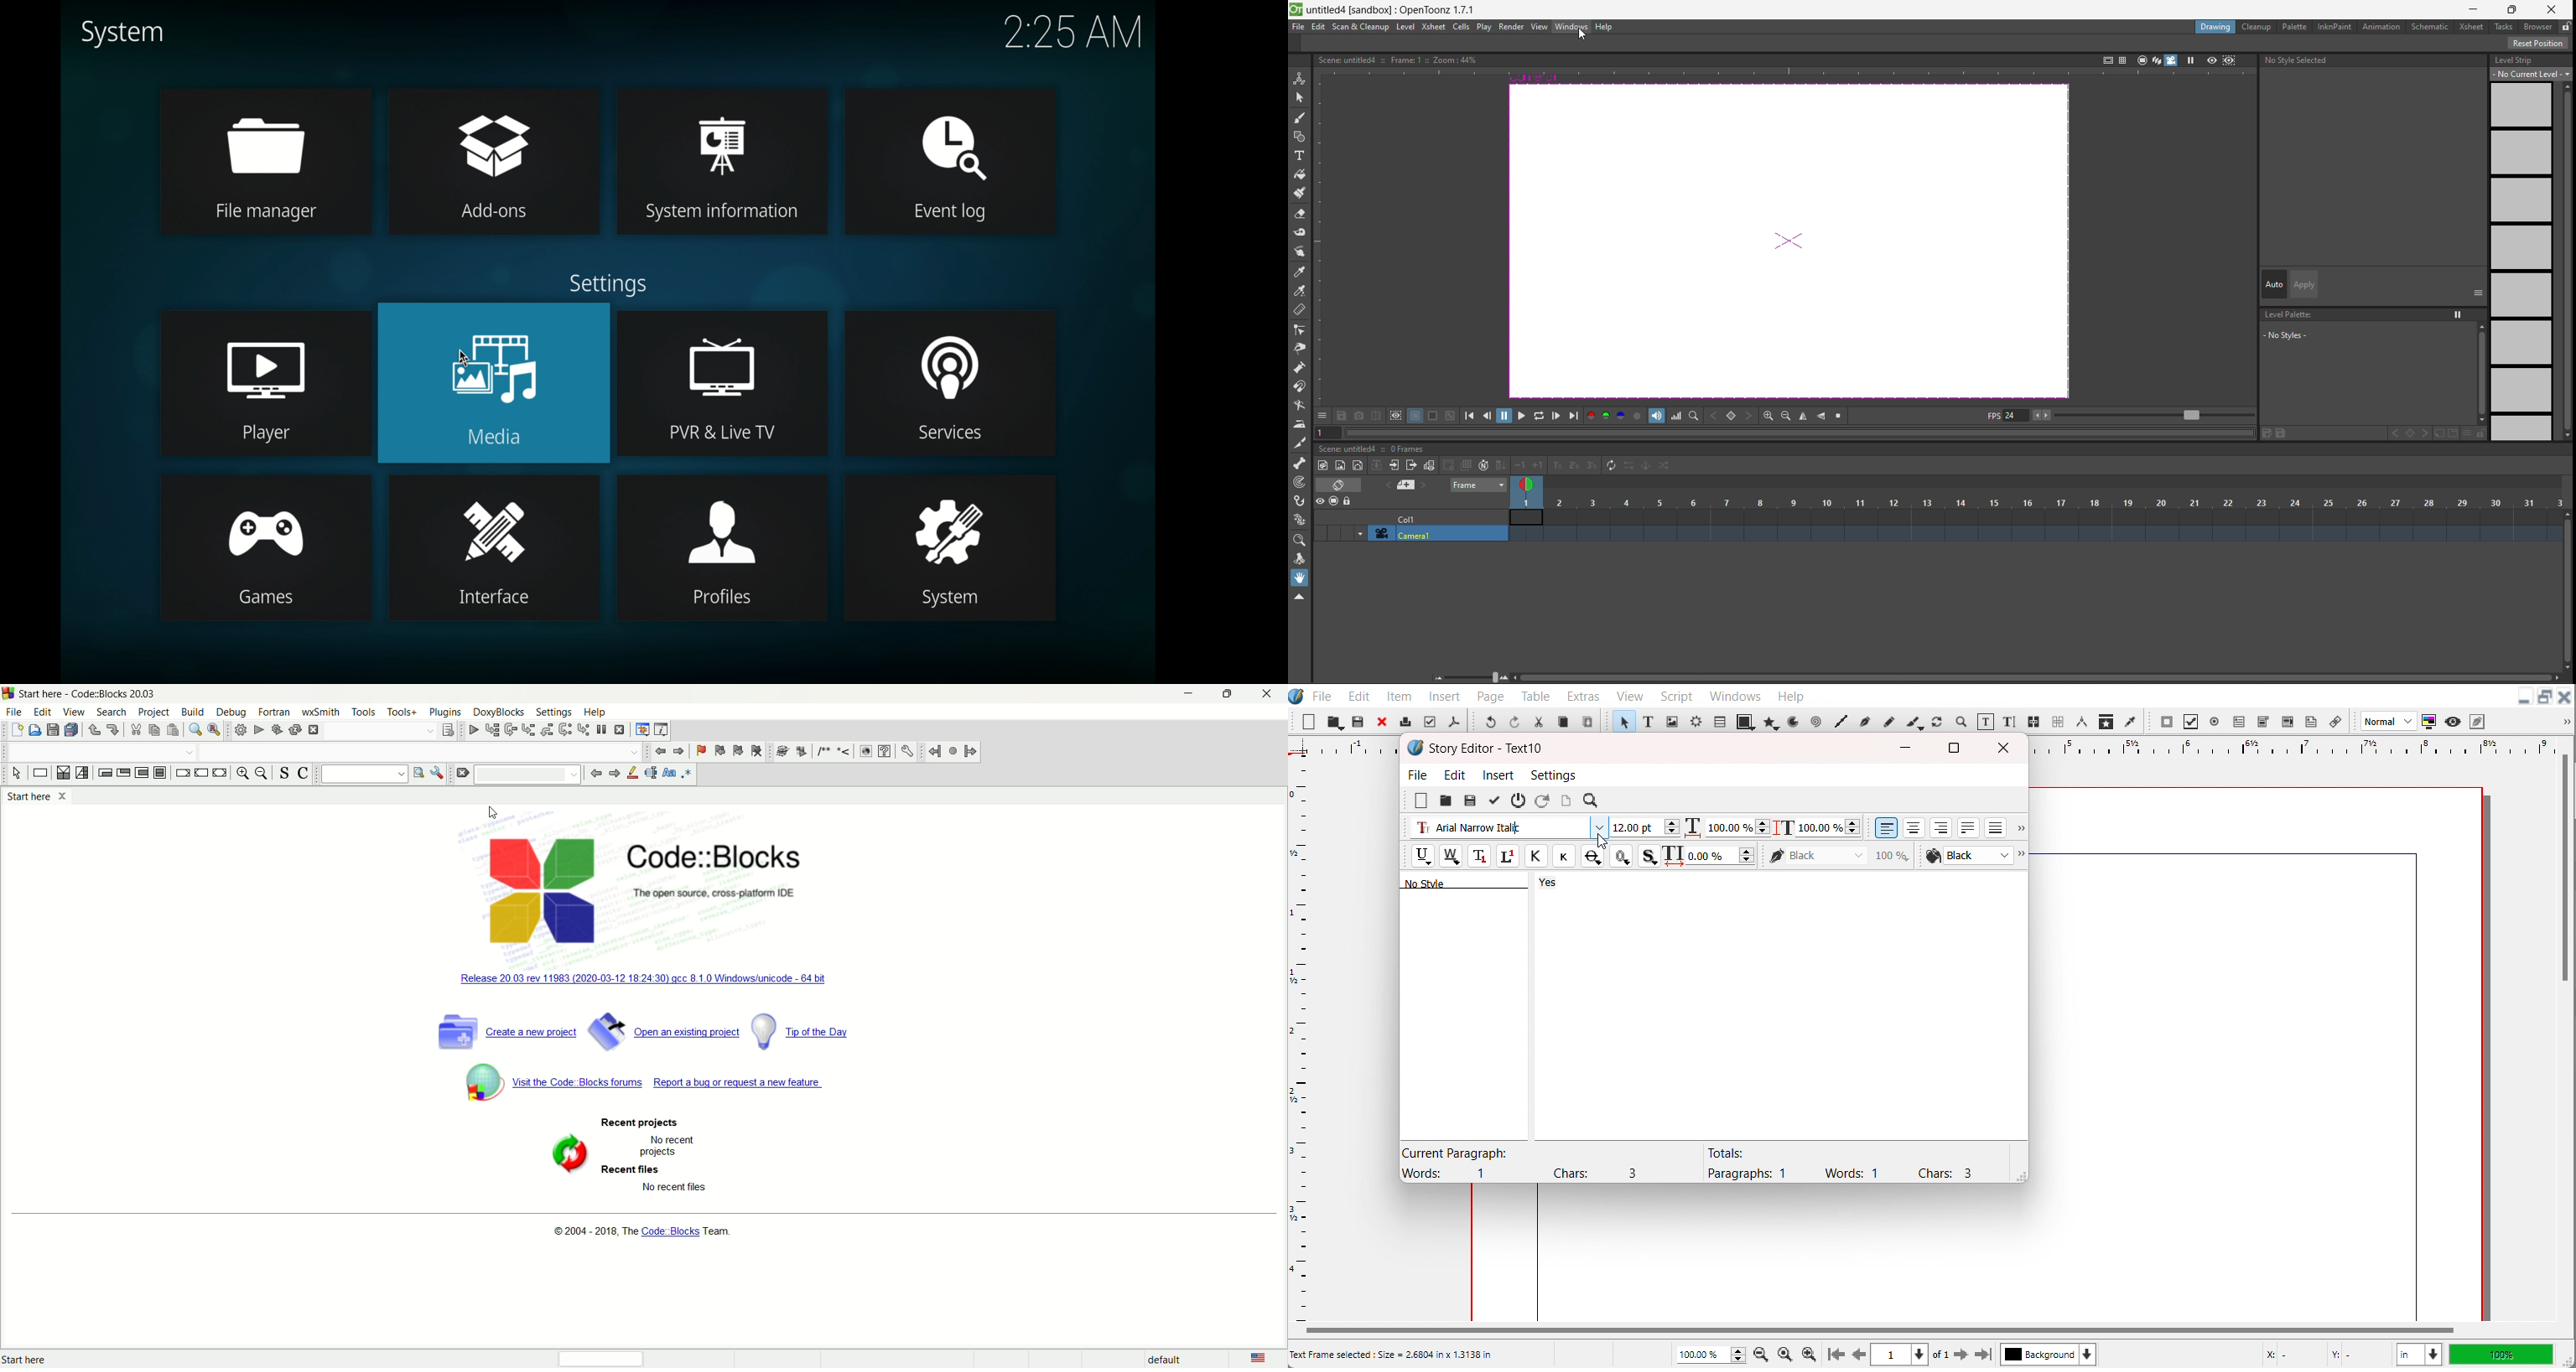  I want to click on fortan, so click(274, 711).